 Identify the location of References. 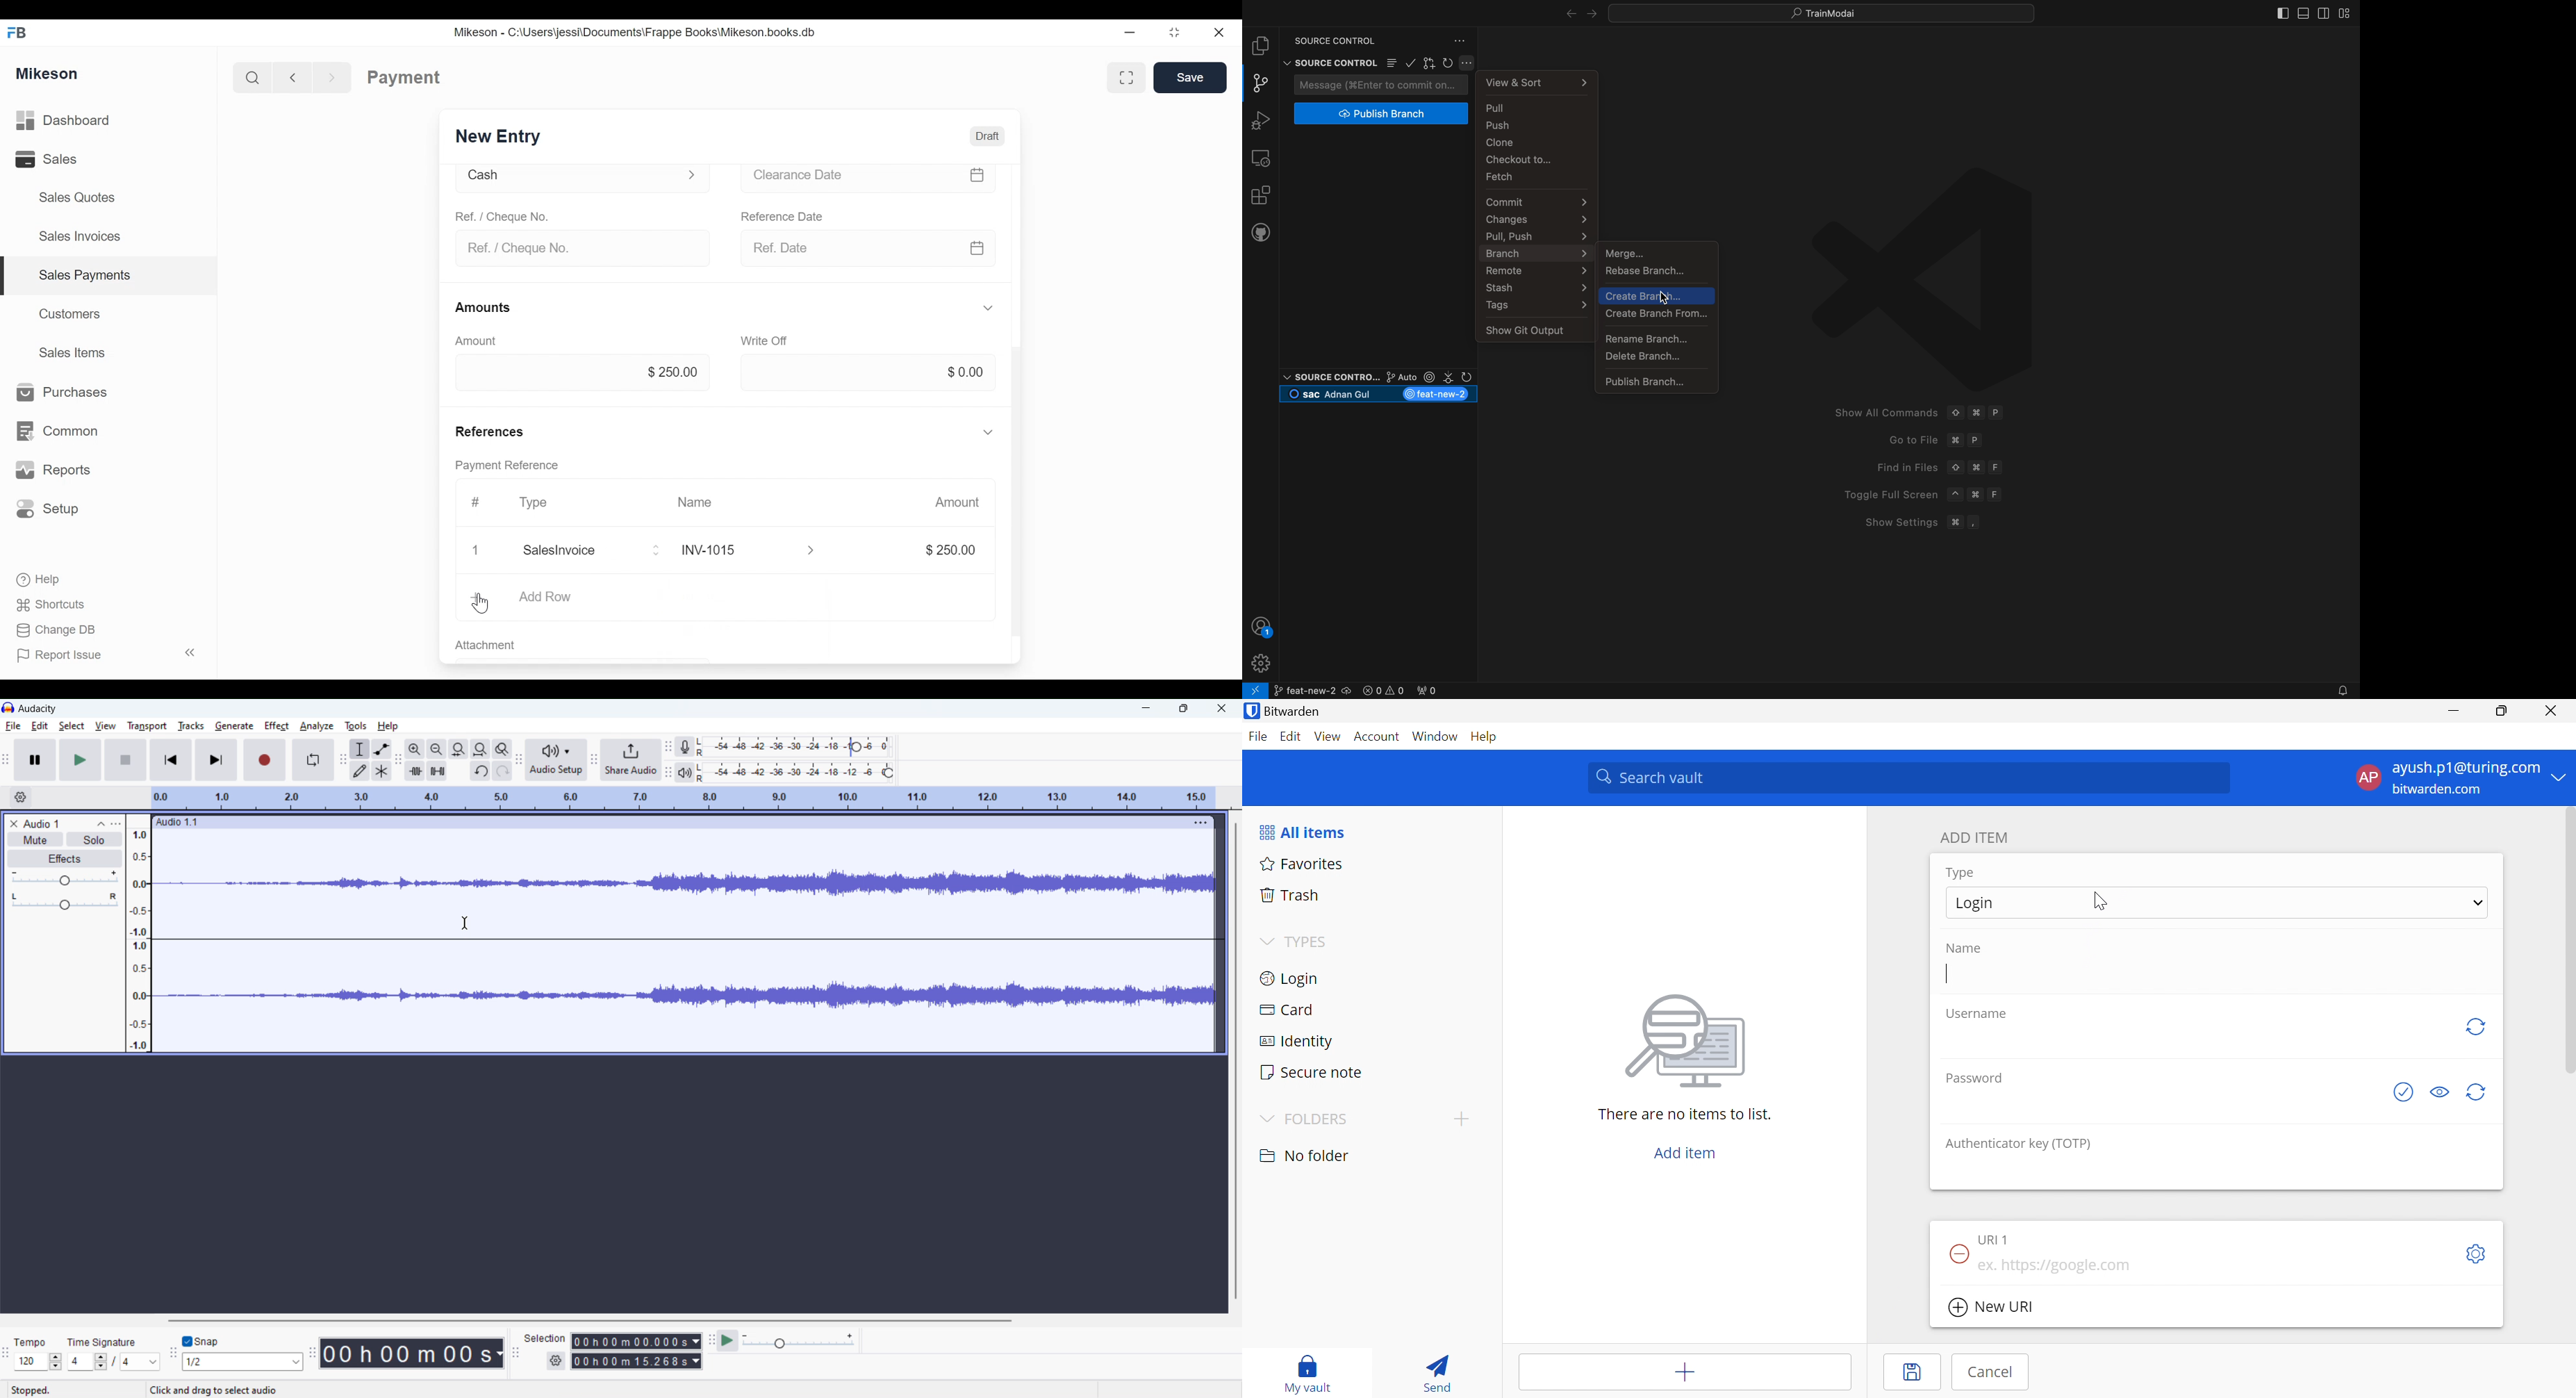
(496, 431).